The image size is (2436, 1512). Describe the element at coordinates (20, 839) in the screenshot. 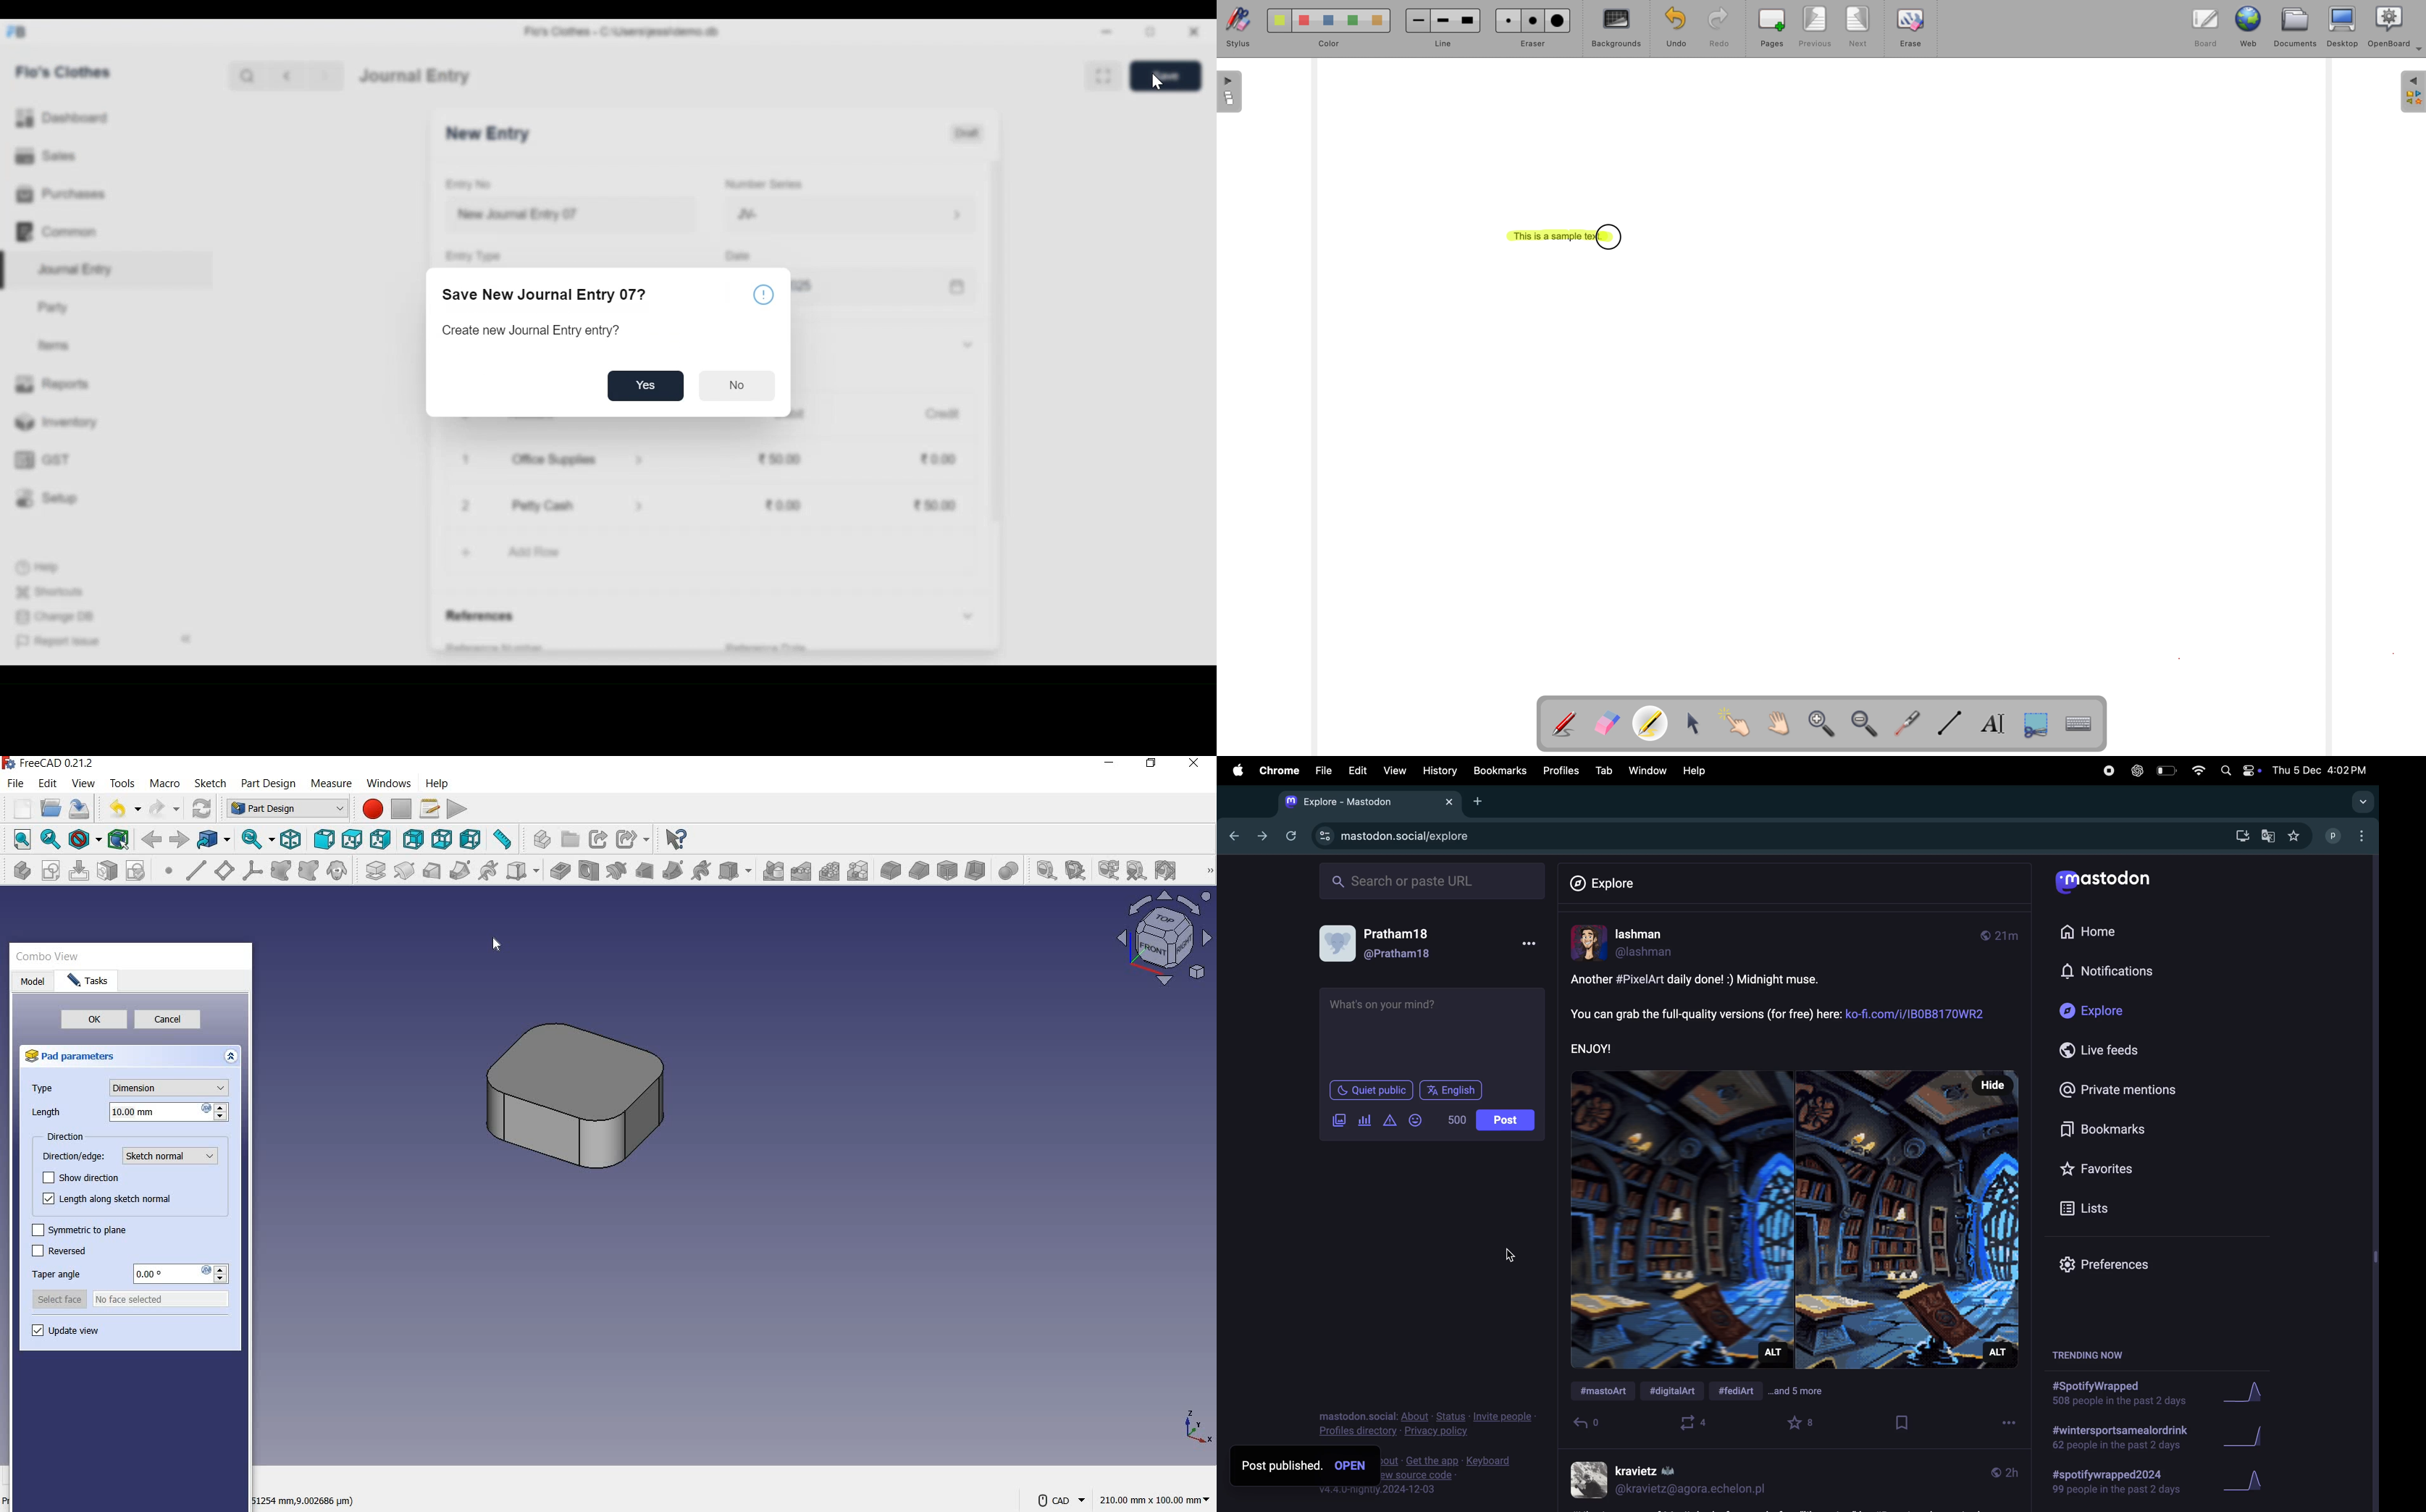

I see `fit all` at that location.